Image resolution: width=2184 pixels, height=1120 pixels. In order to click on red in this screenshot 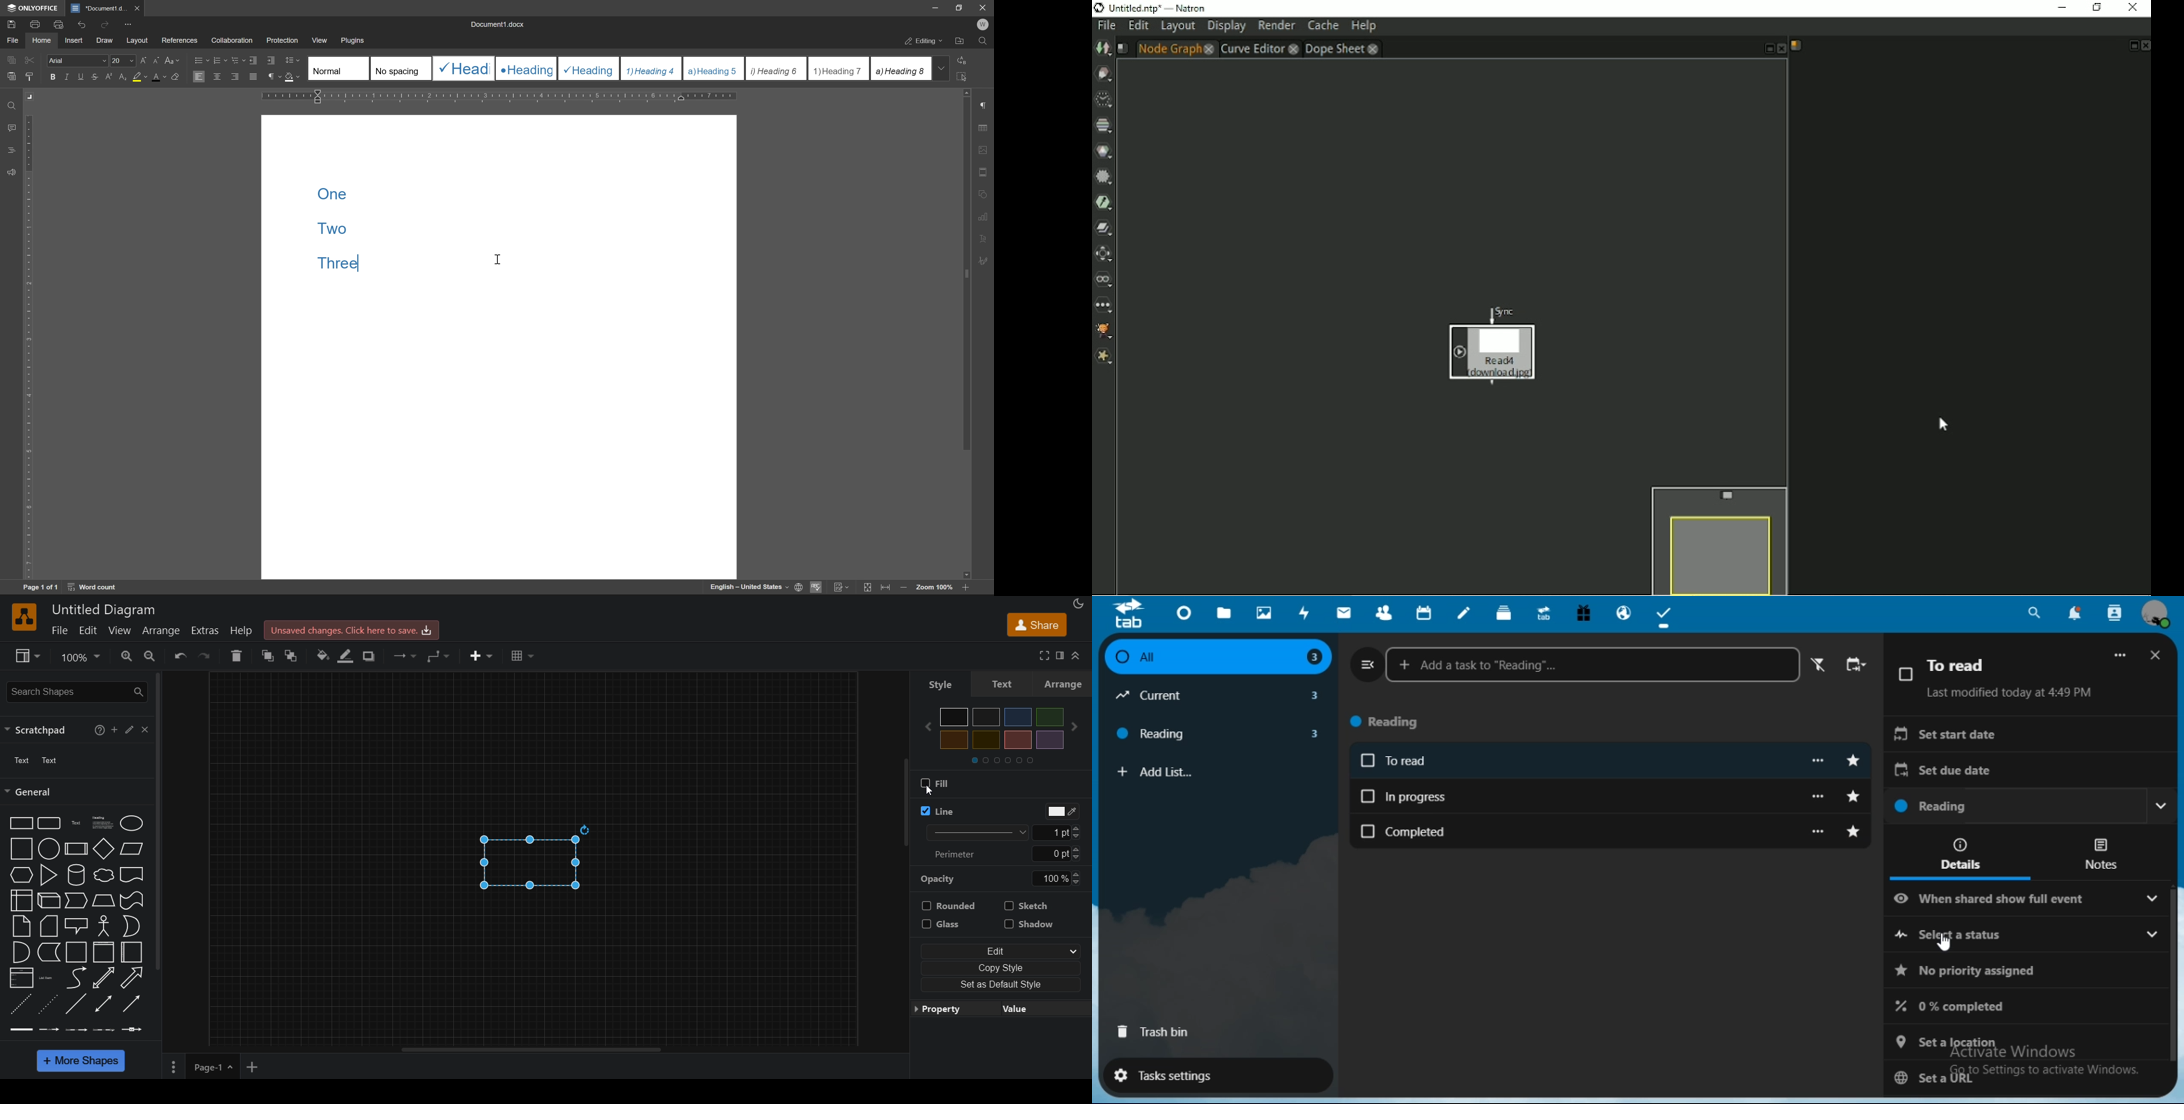, I will do `click(987, 740)`.